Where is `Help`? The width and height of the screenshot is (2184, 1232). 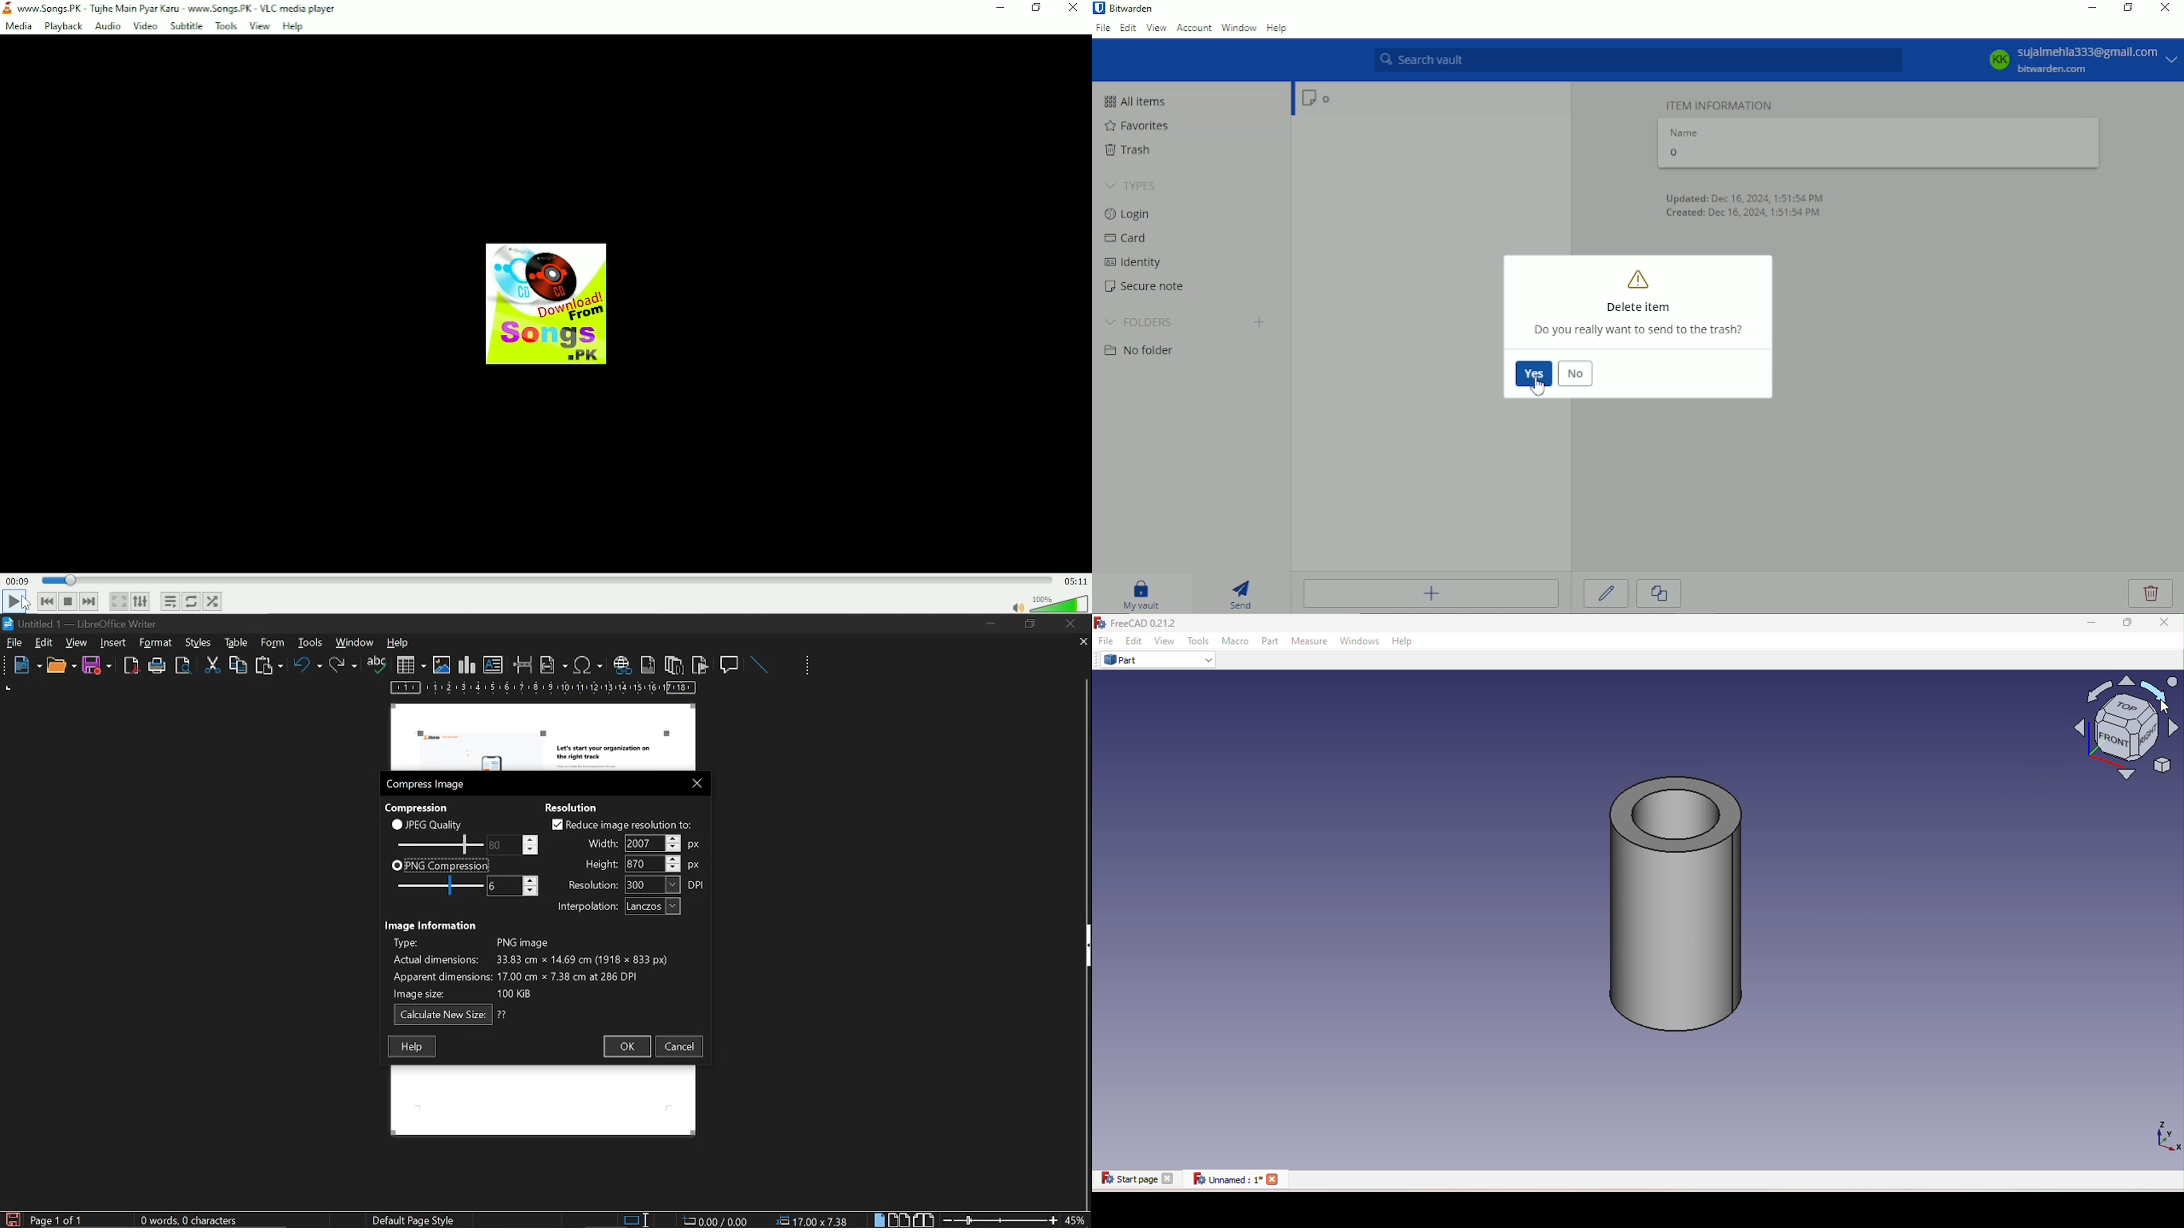 Help is located at coordinates (1405, 641).